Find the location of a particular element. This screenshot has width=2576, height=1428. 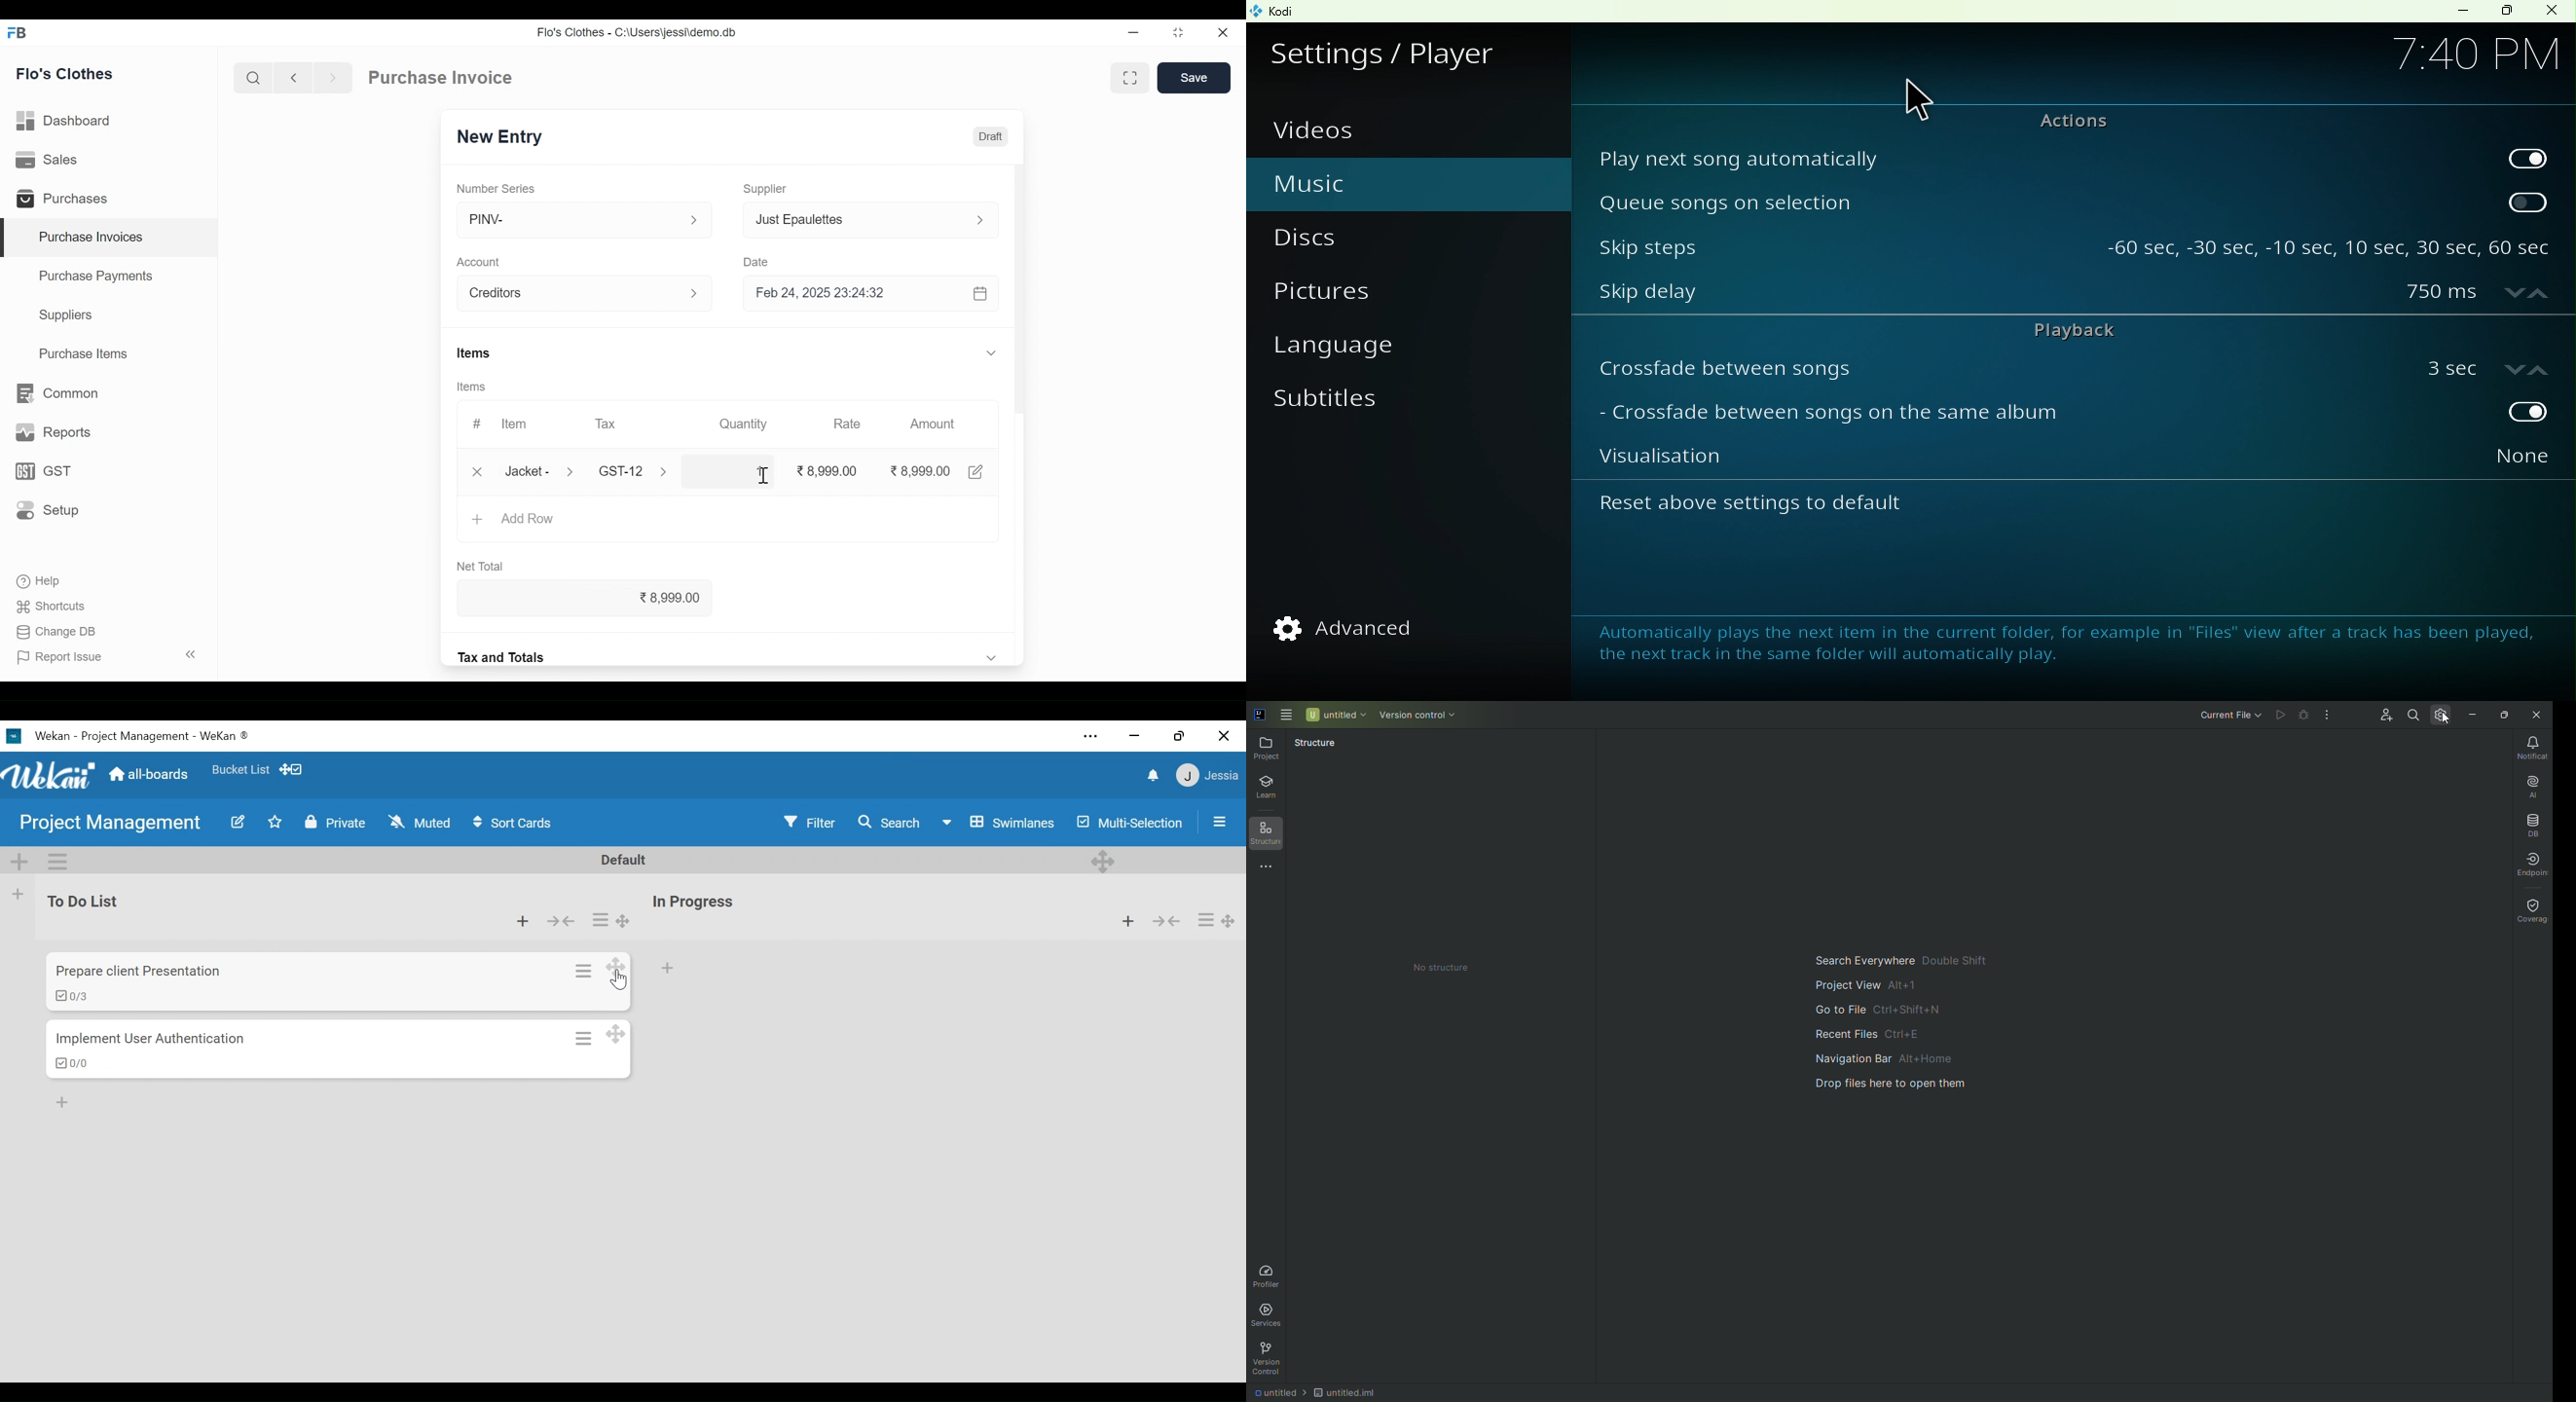

Expand is located at coordinates (993, 352).